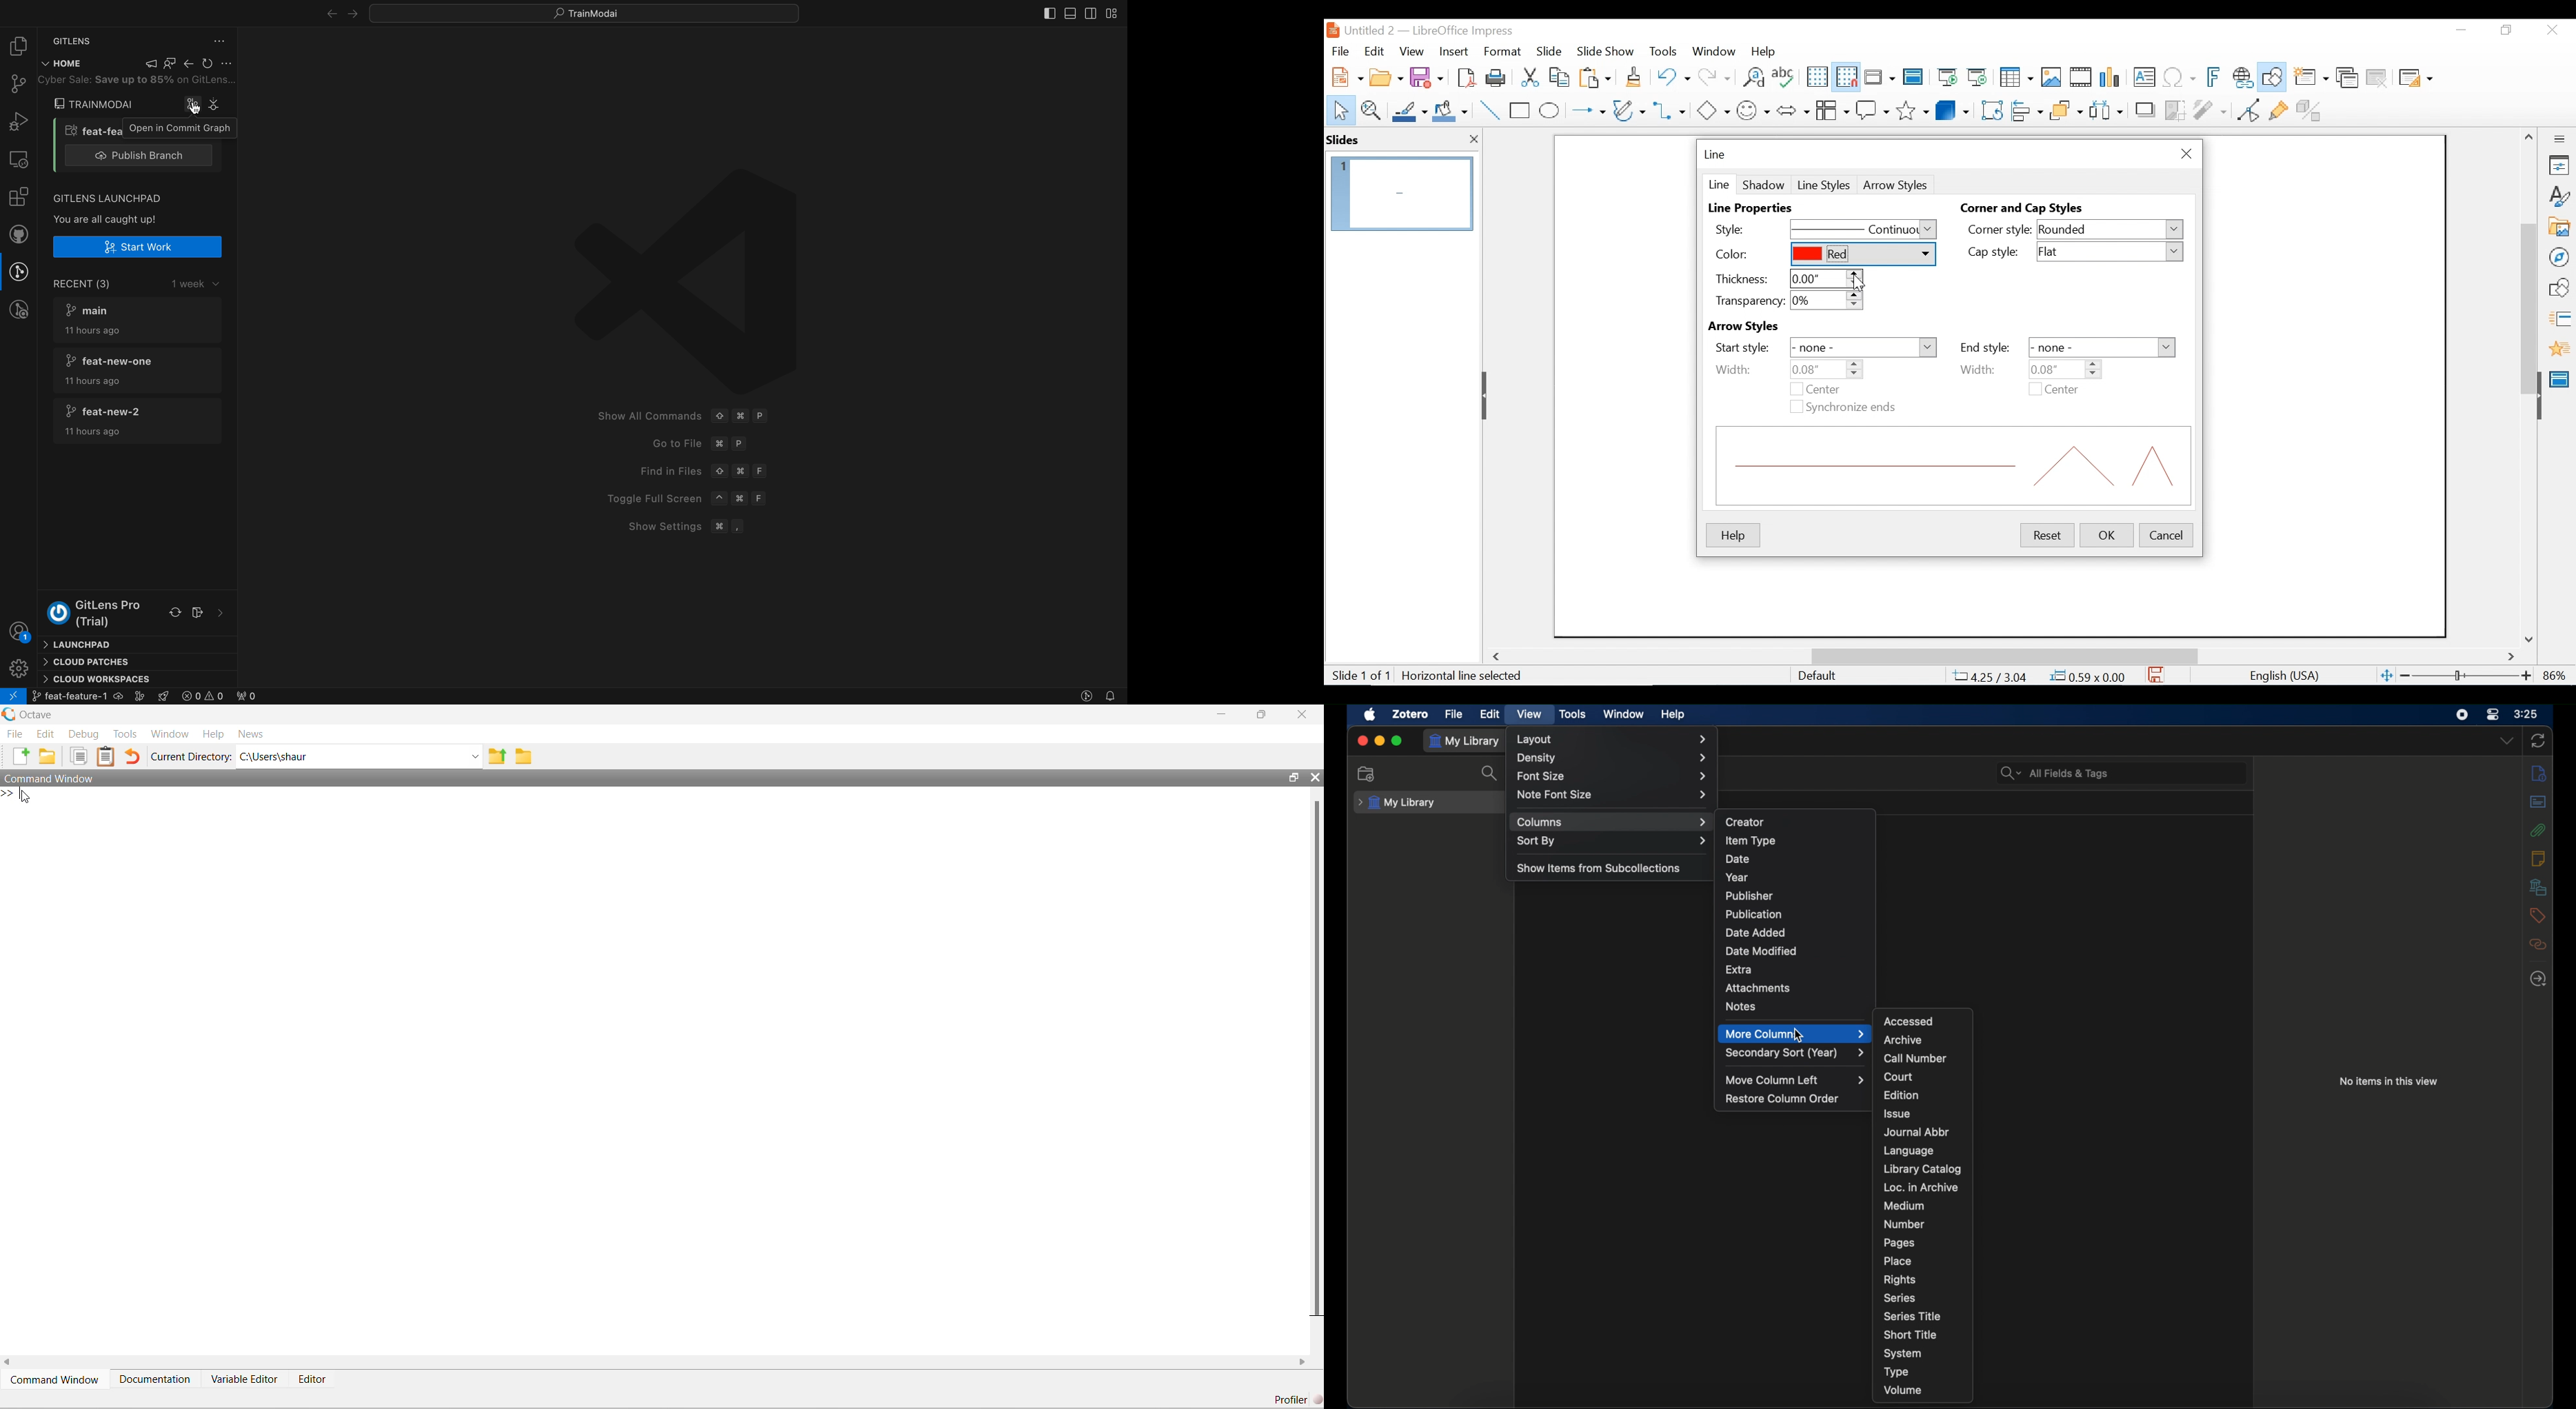 The height and width of the screenshot is (1428, 2576). I want to click on Undo, so click(1672, 76).